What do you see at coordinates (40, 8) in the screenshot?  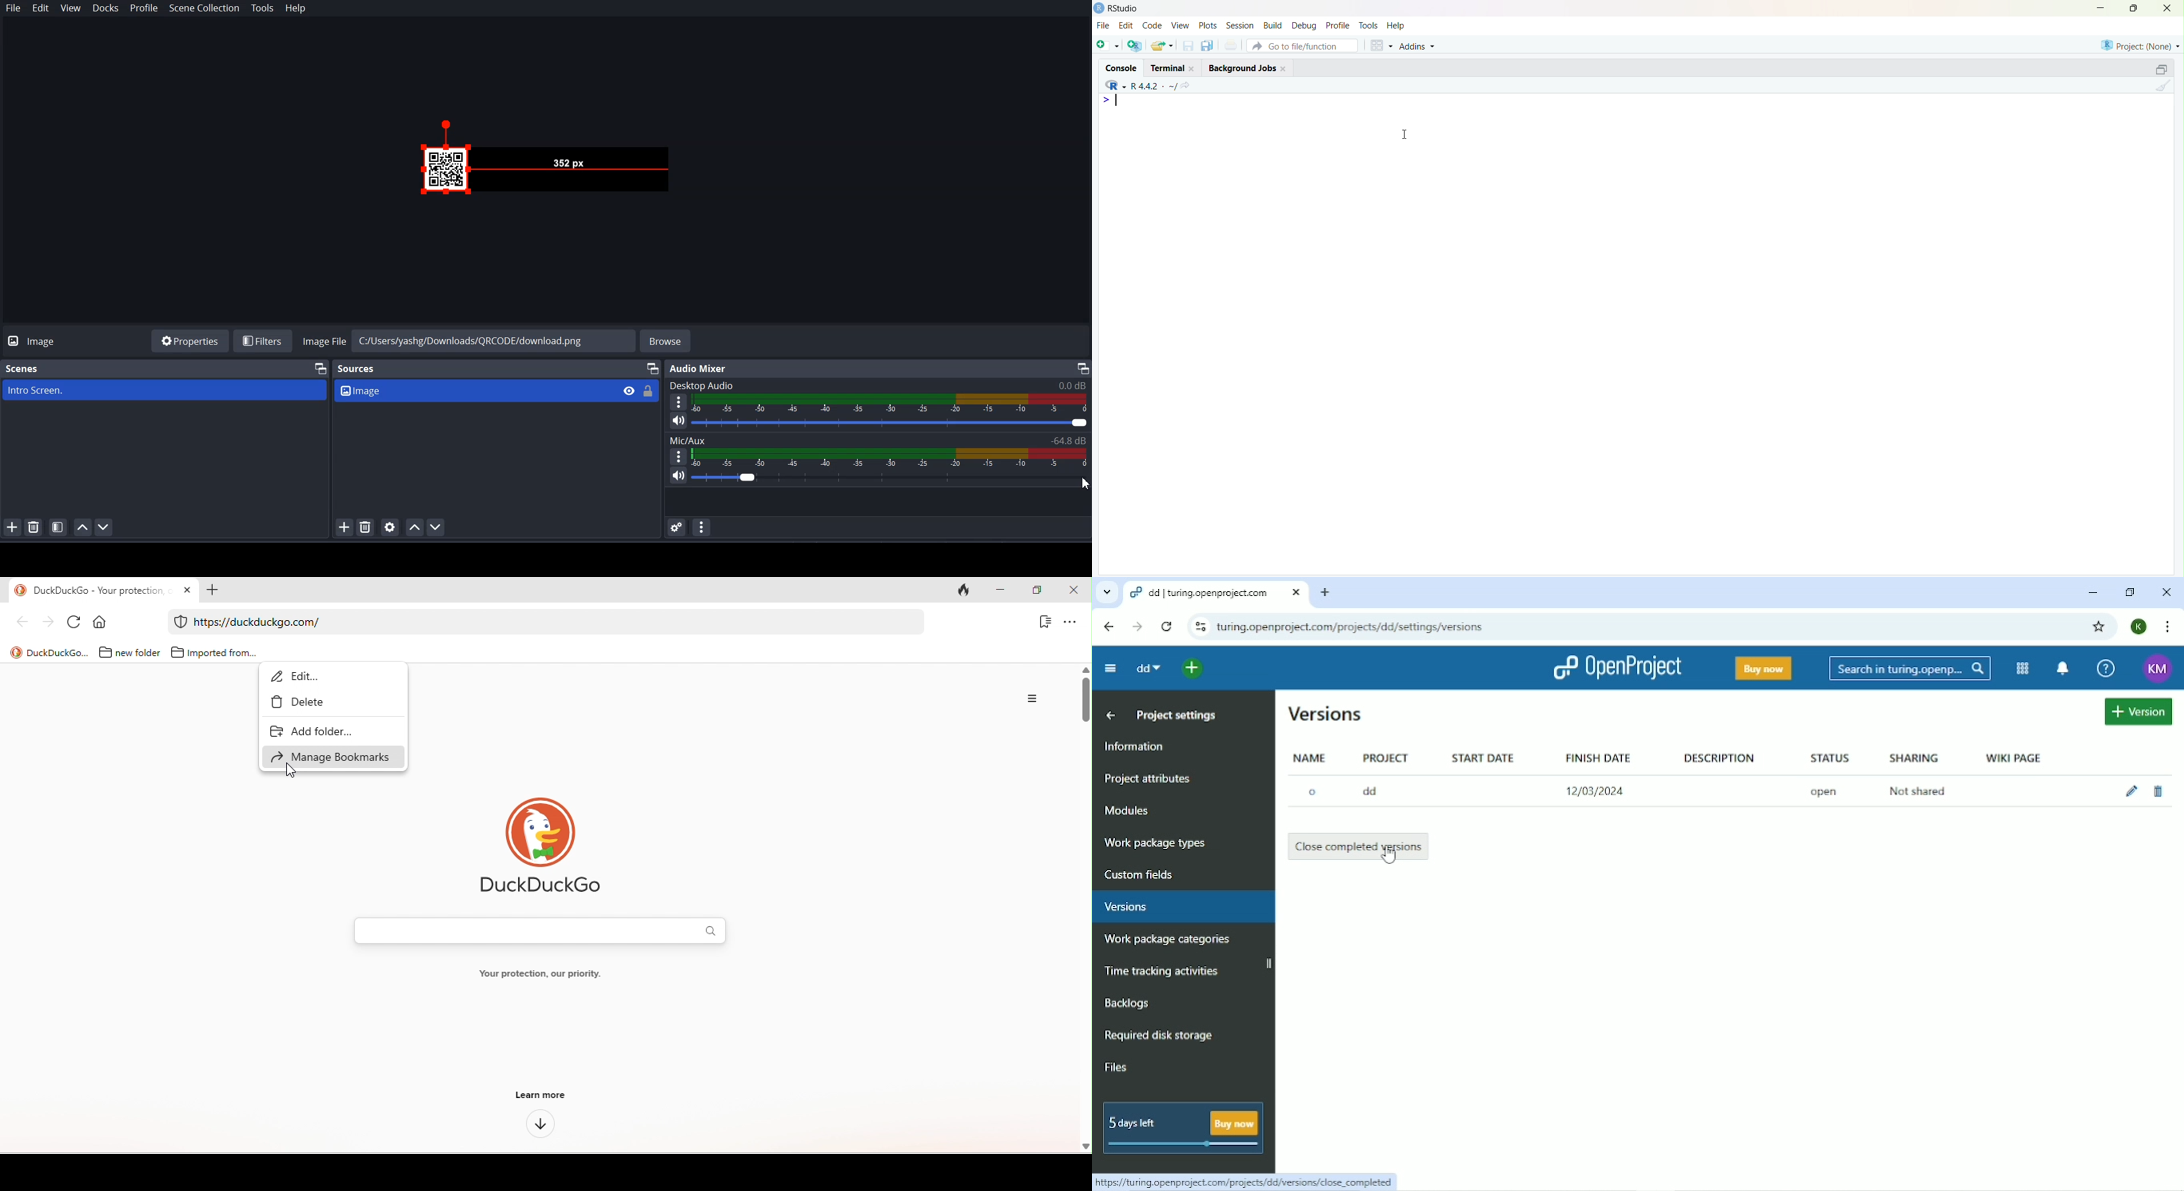 I see `Edit` at bounding box center [40, 8].